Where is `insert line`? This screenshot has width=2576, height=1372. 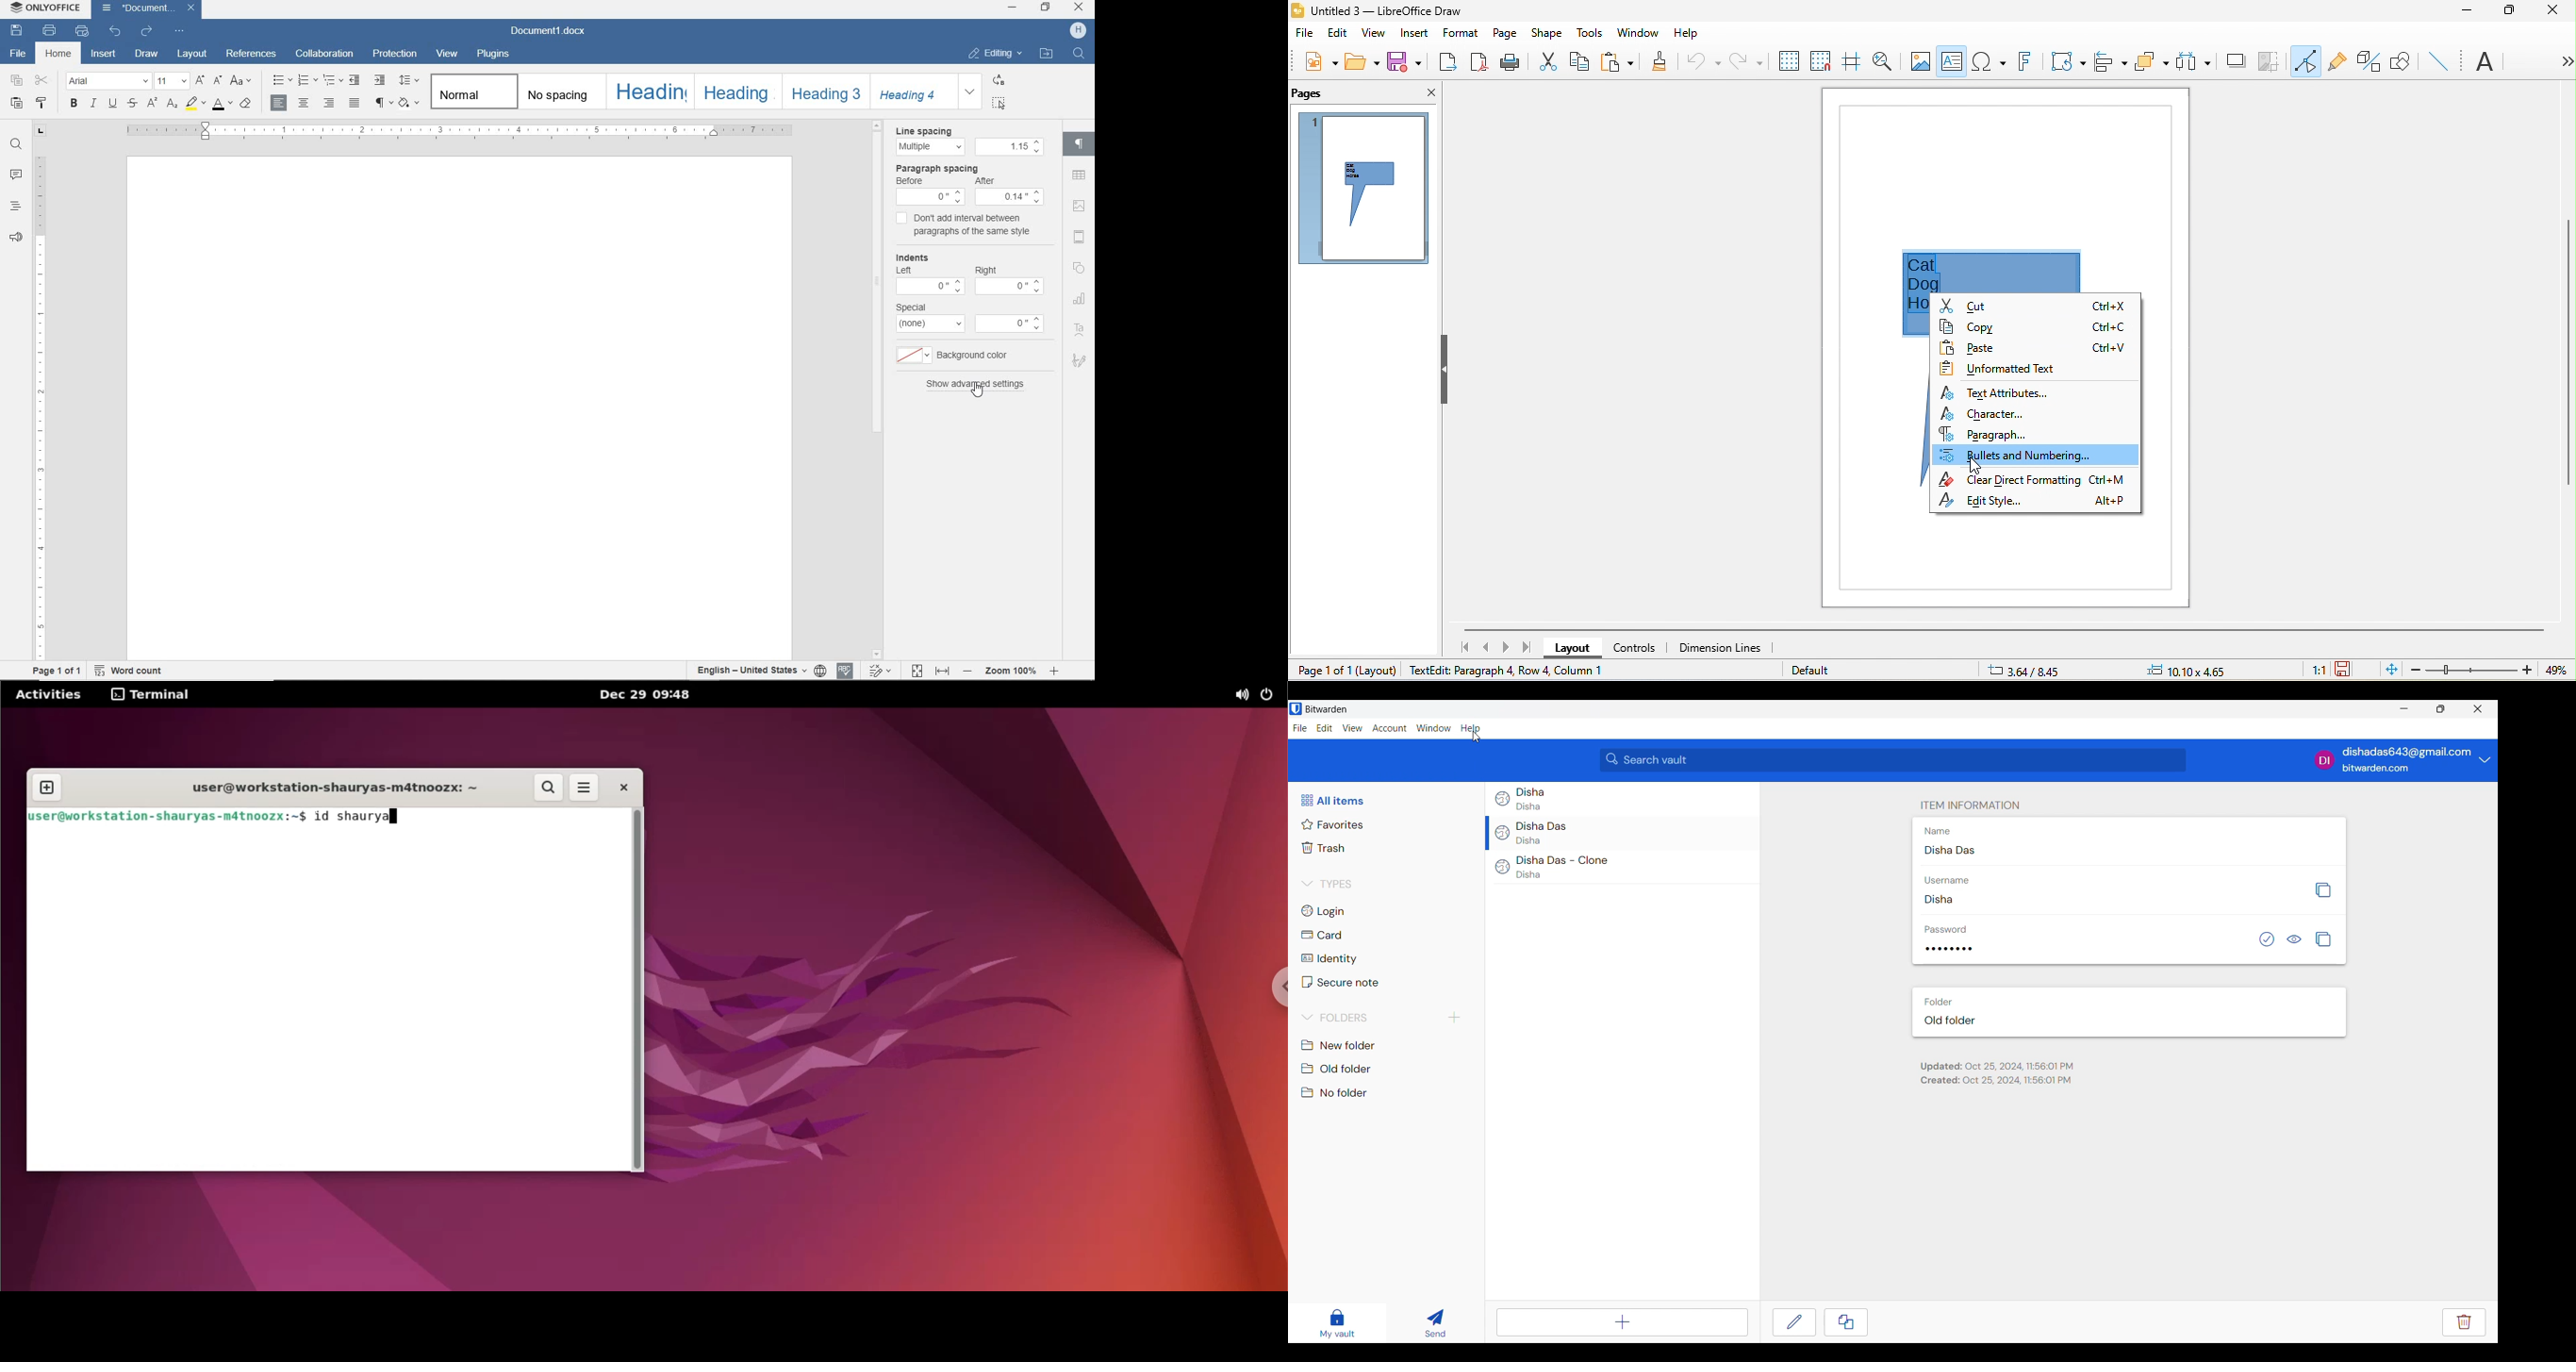
insert line is located at coordinates (2438, 59).